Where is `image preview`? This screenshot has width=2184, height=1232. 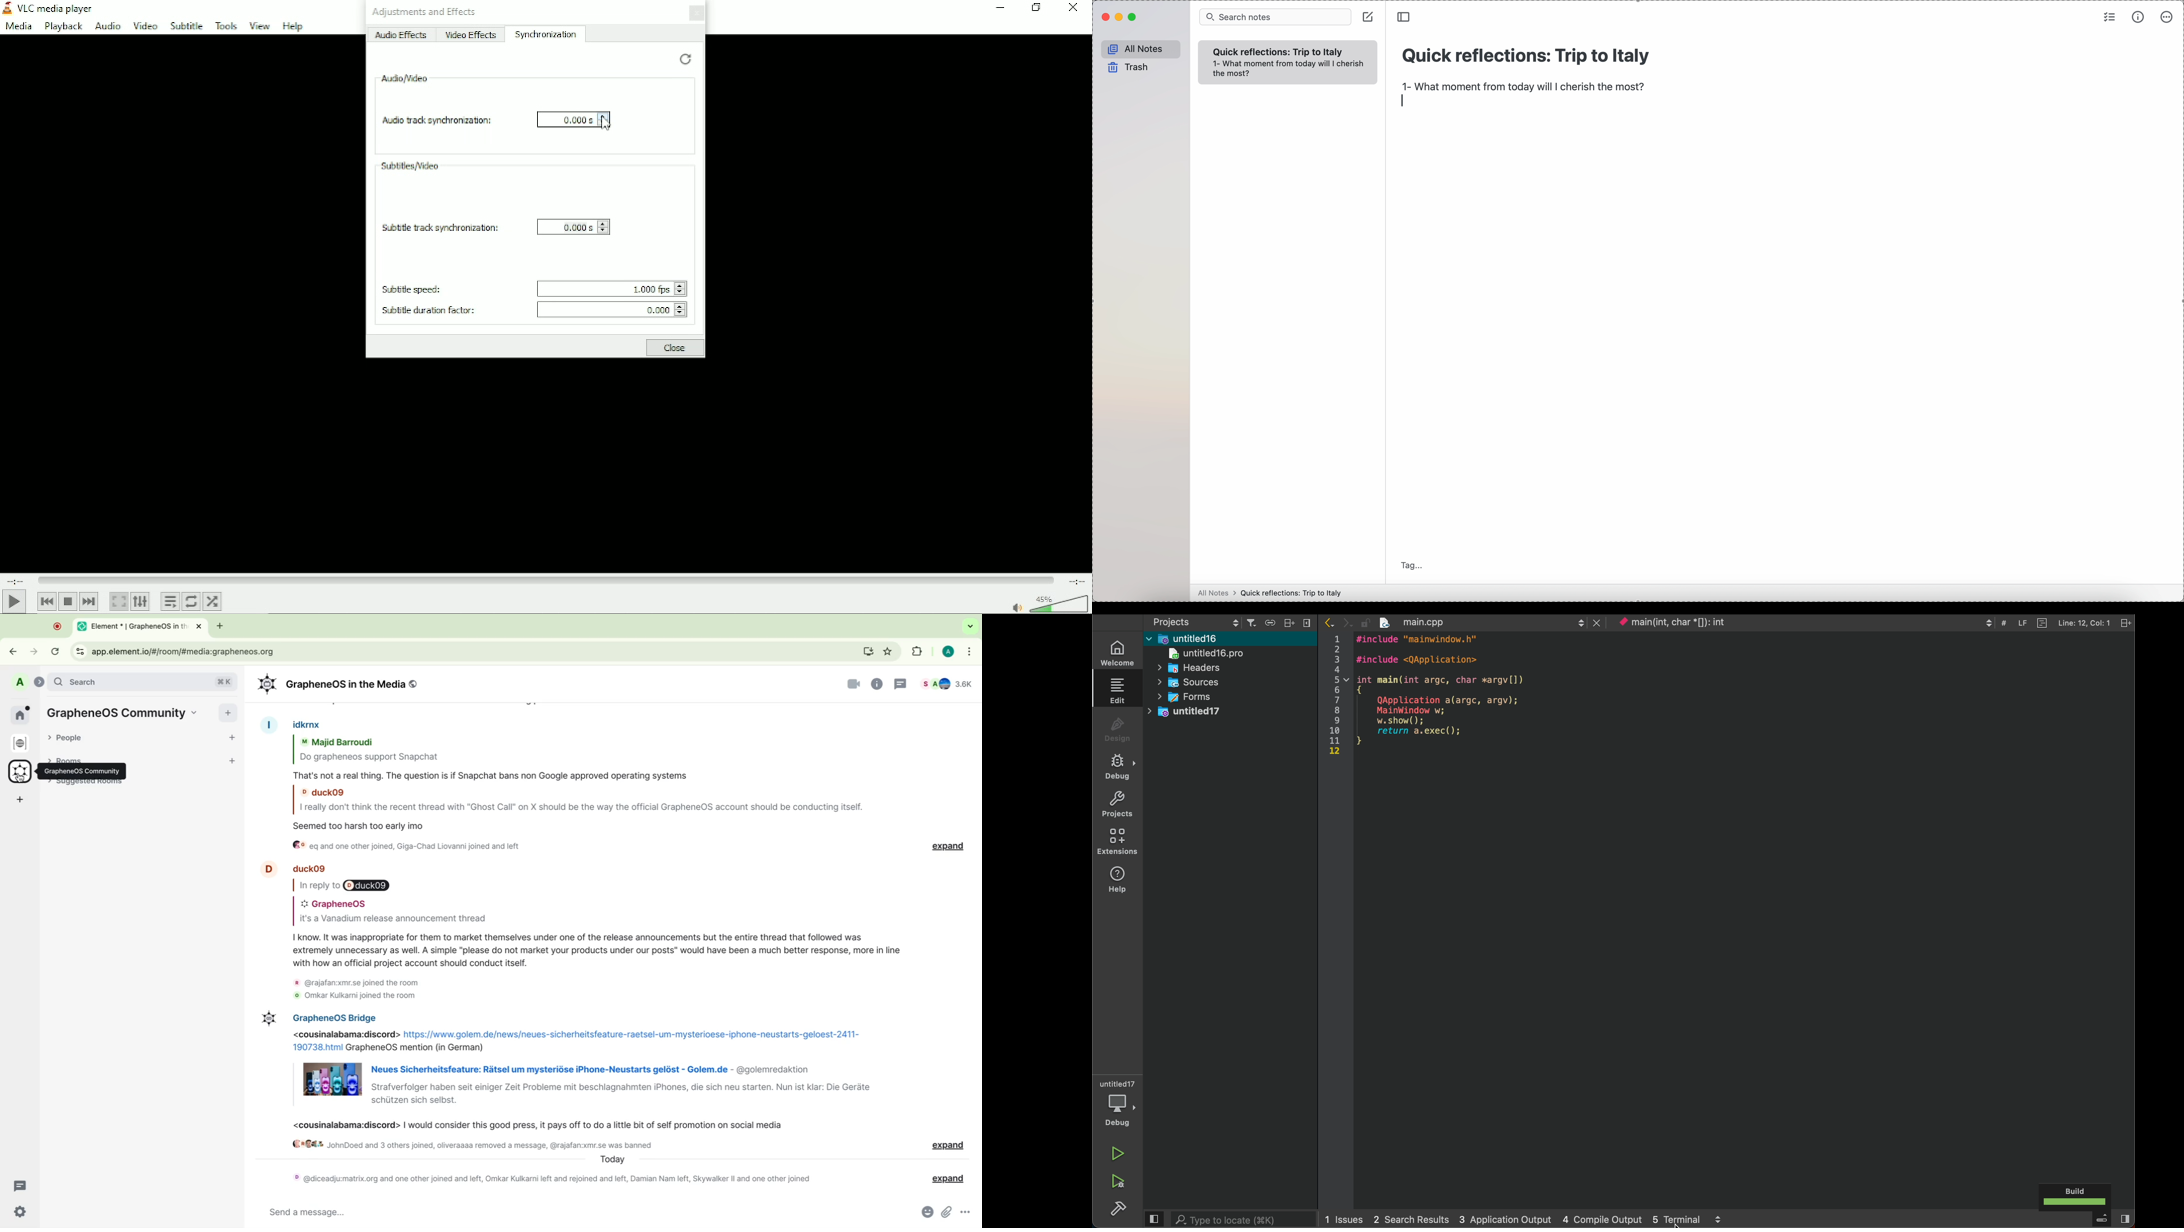 image preview is located at coordinates (333, 1079).